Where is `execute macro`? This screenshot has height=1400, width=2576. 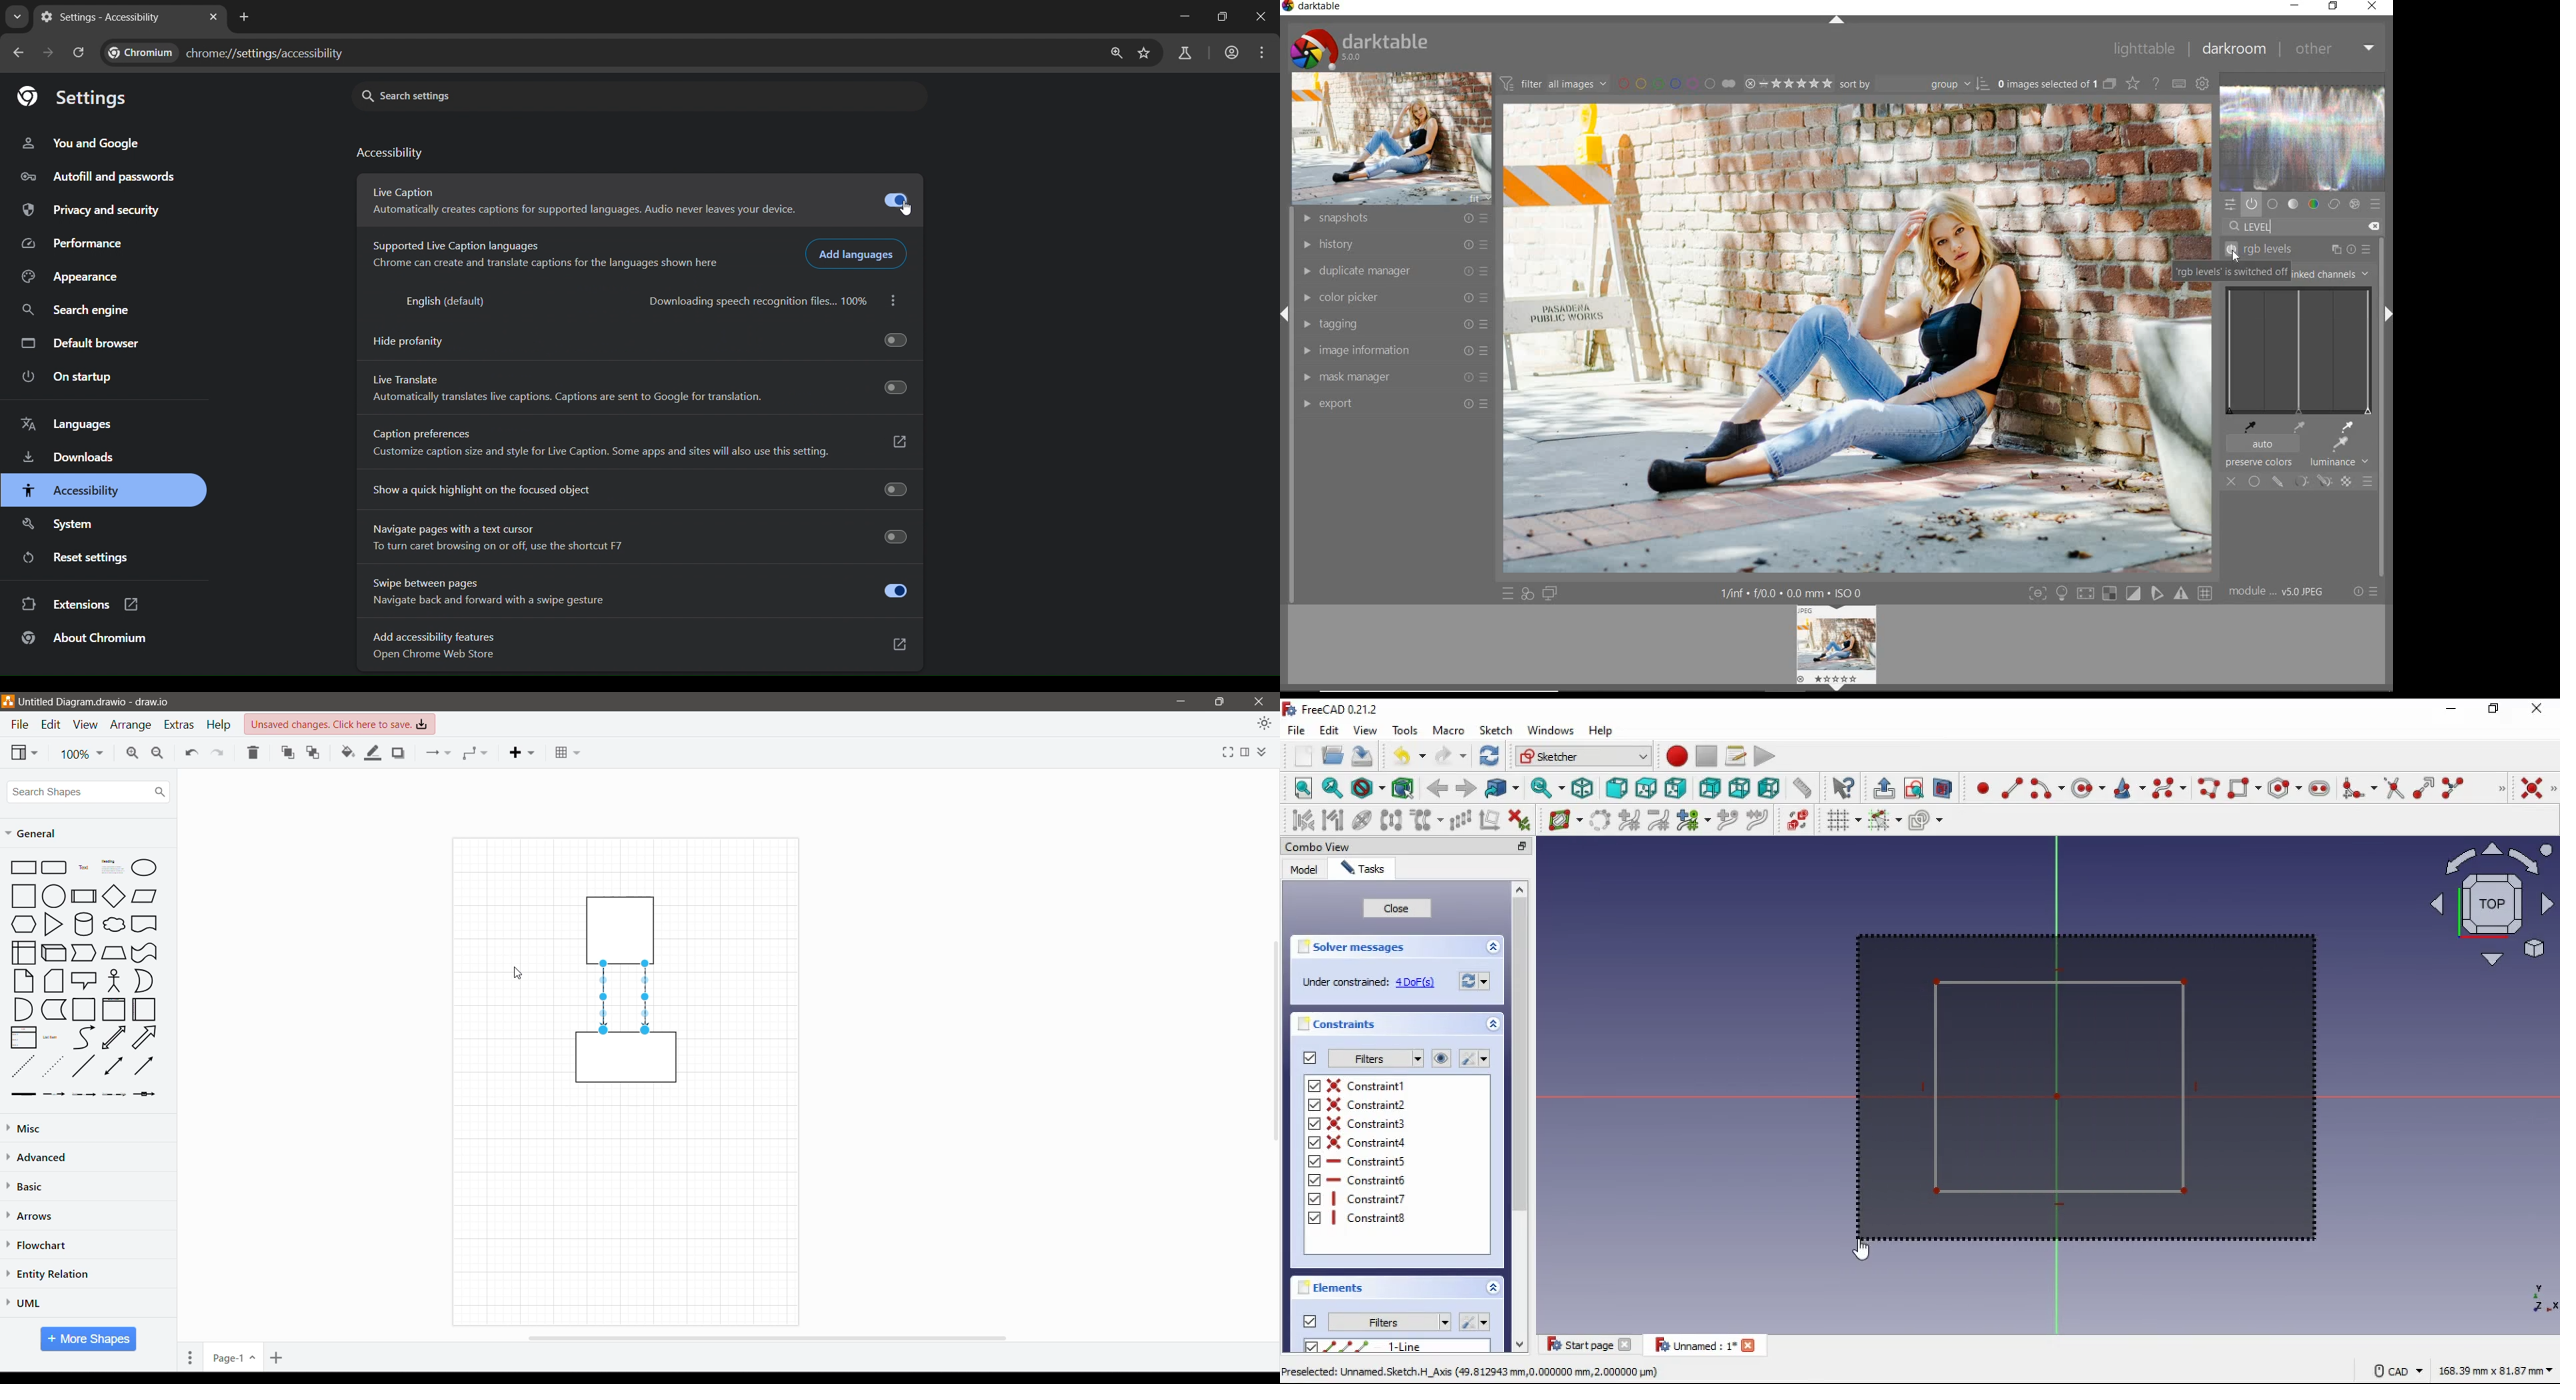 execute macro is located at coordinates (1765, 755).